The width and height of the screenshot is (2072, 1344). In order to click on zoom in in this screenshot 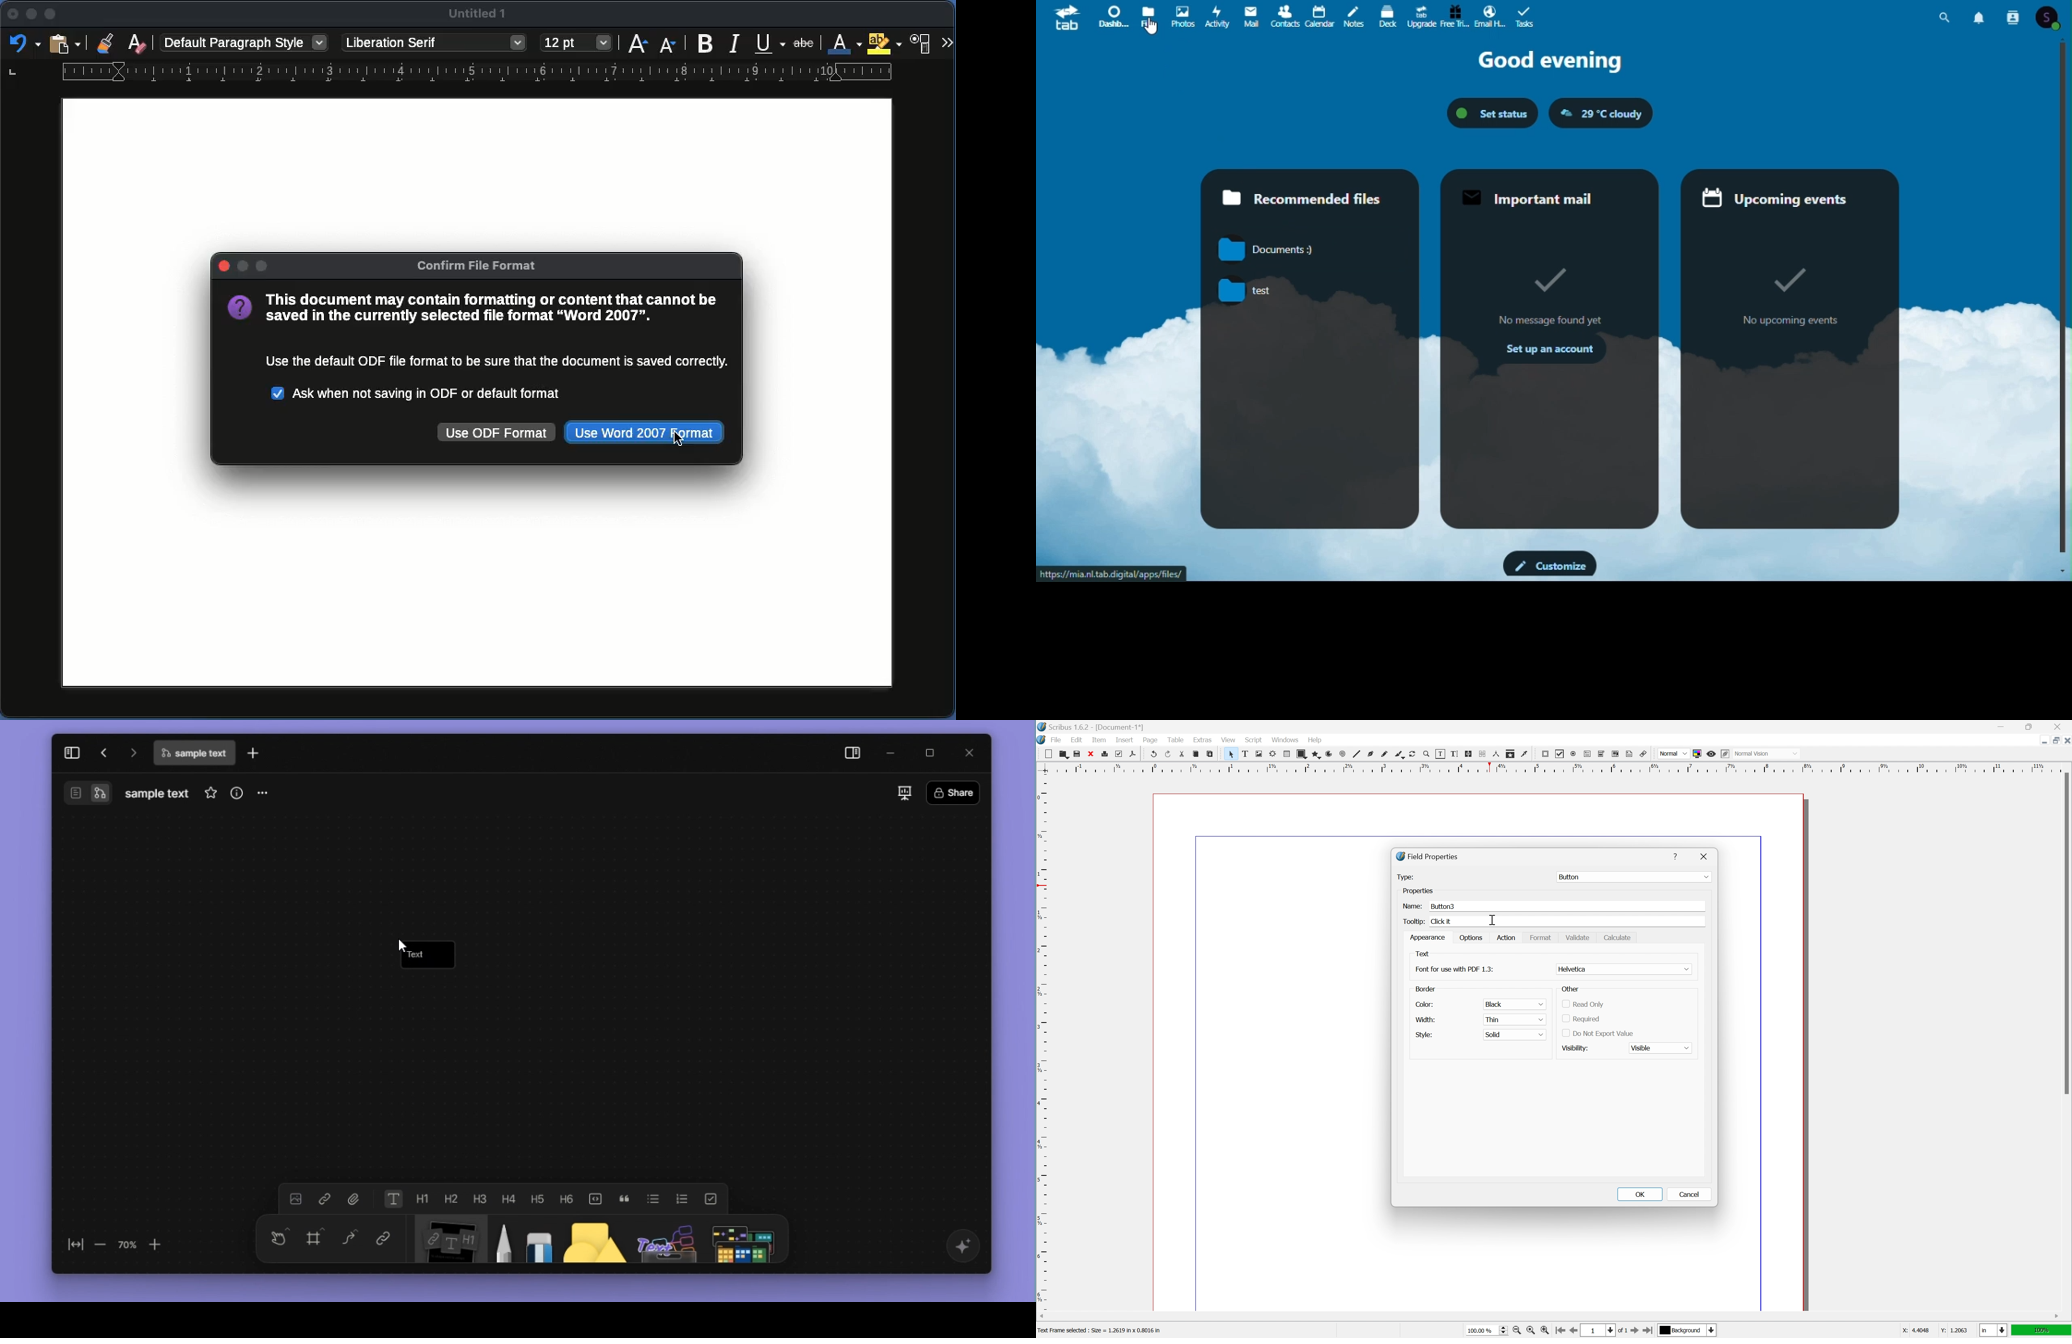, I will do `click(1544, 1332)`.